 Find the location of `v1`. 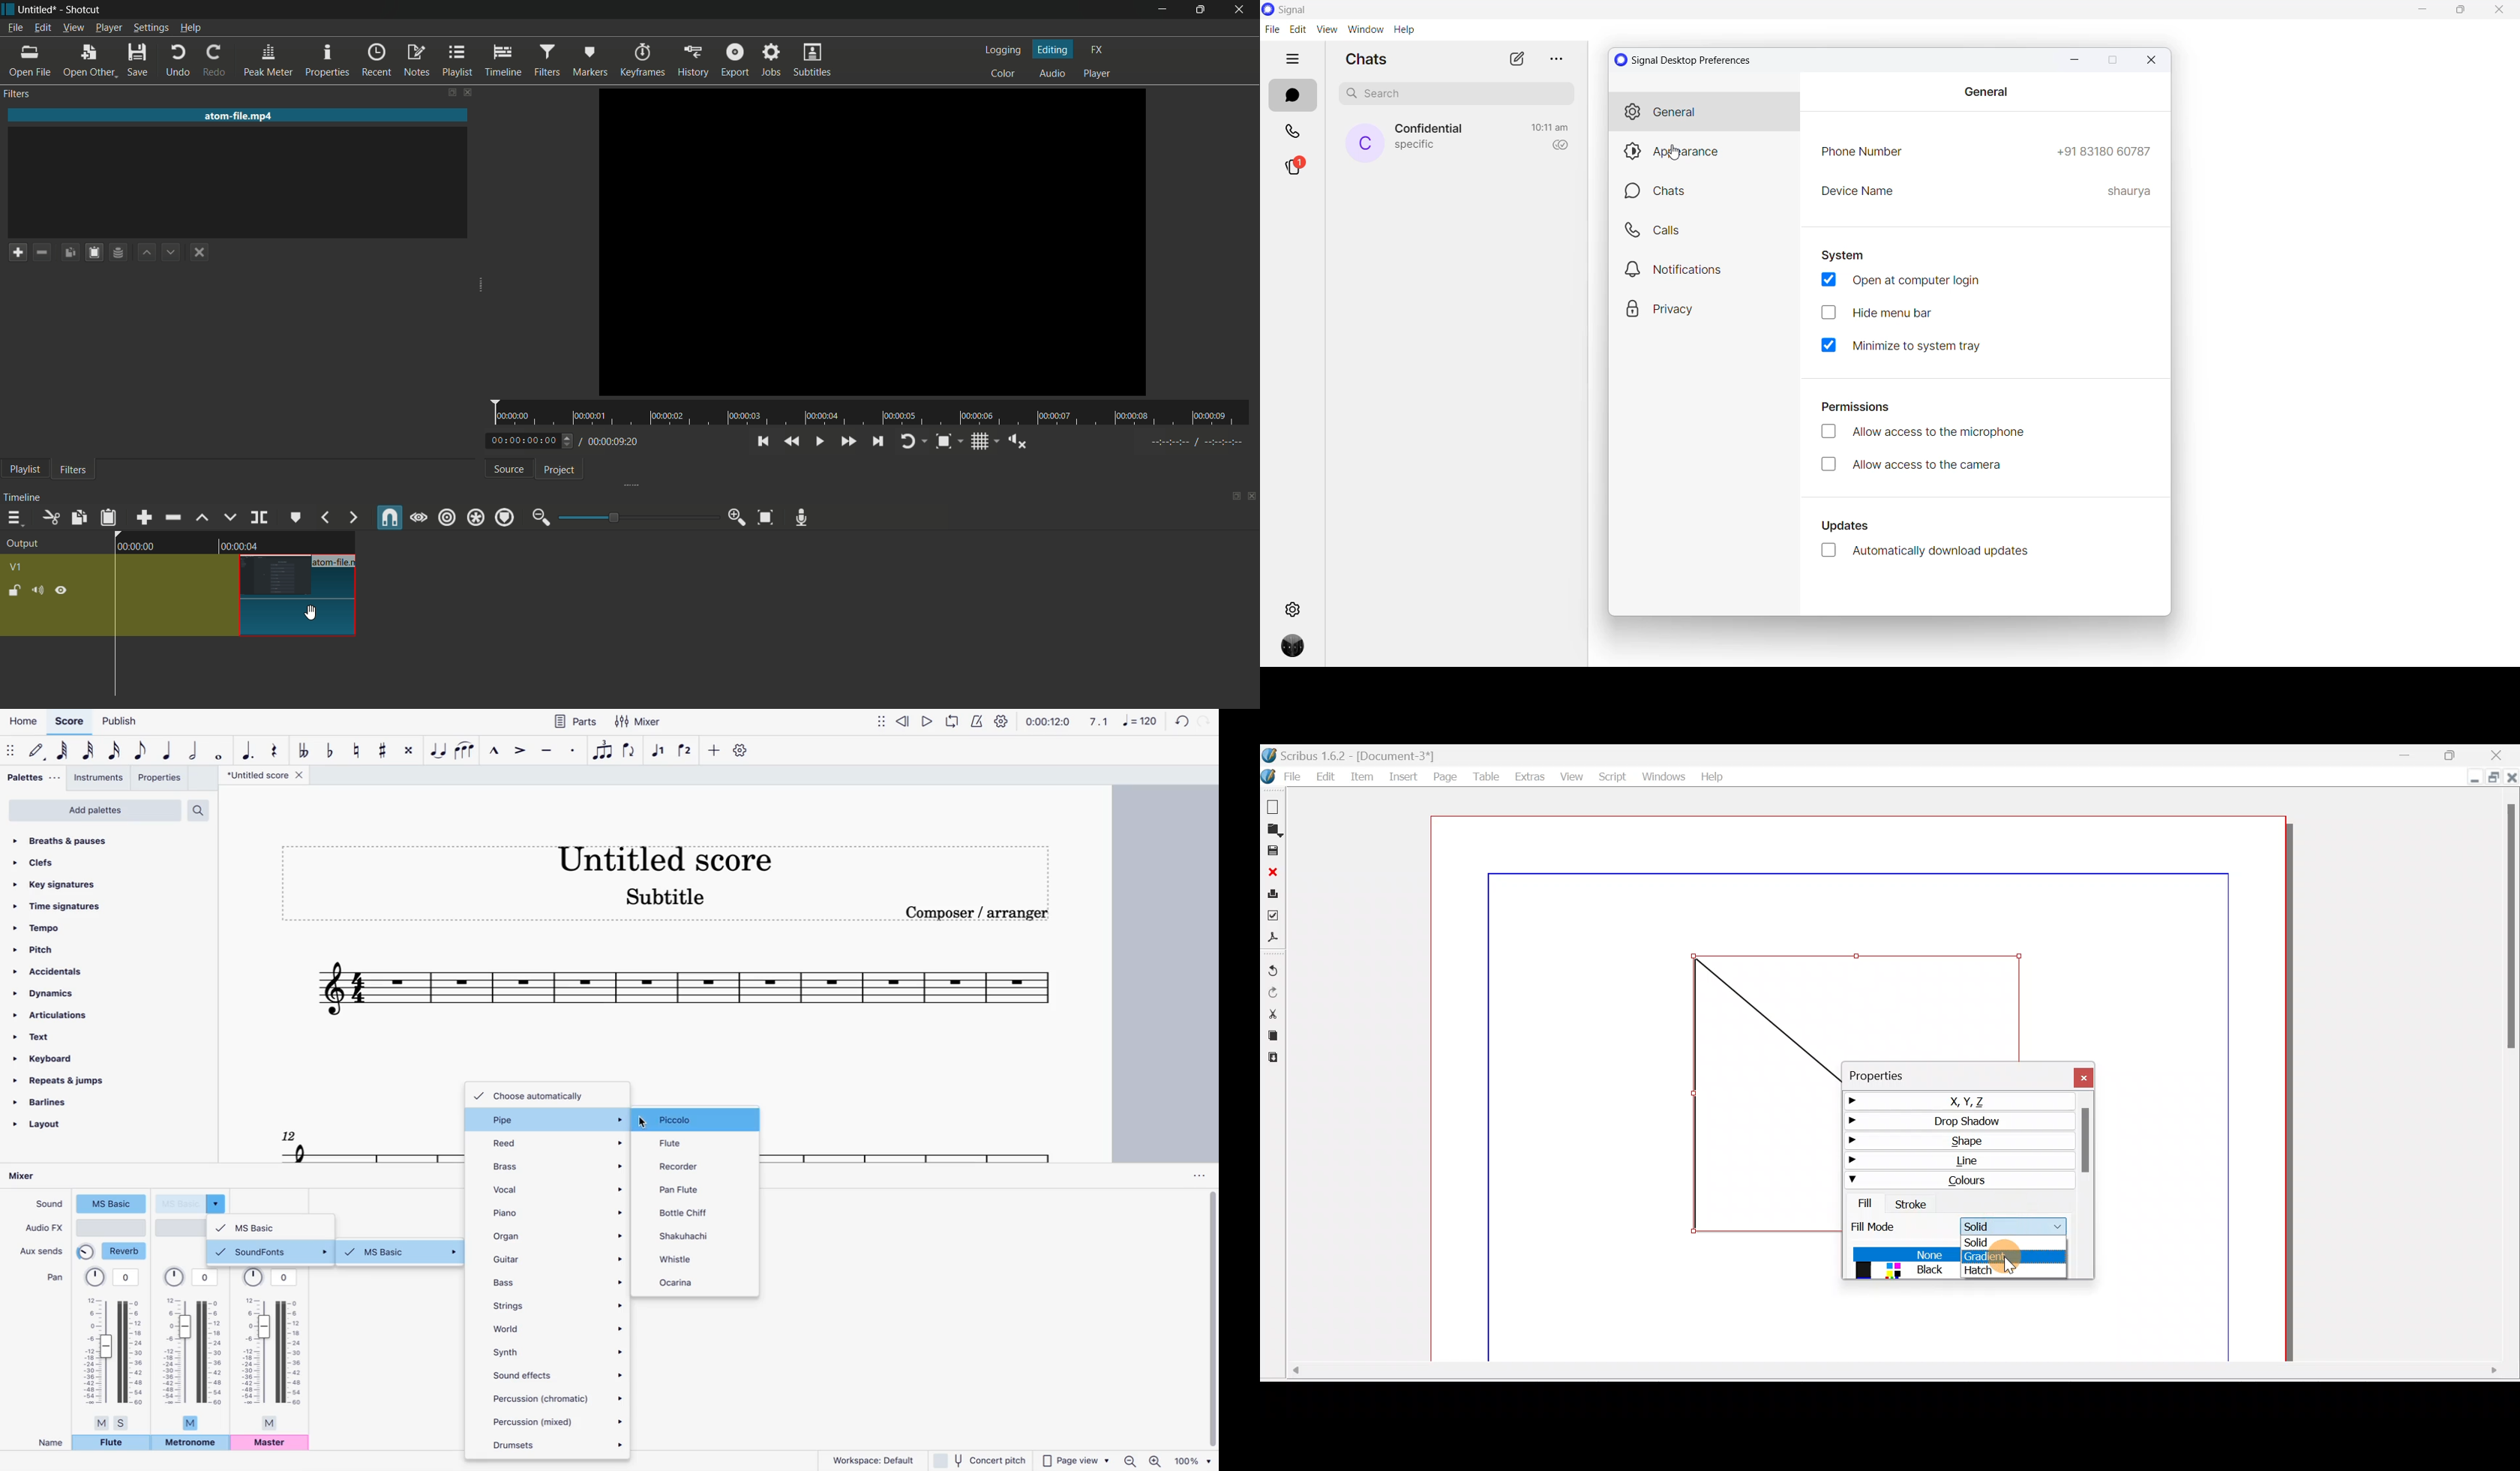

v1 is located at coordinates (19, 567).